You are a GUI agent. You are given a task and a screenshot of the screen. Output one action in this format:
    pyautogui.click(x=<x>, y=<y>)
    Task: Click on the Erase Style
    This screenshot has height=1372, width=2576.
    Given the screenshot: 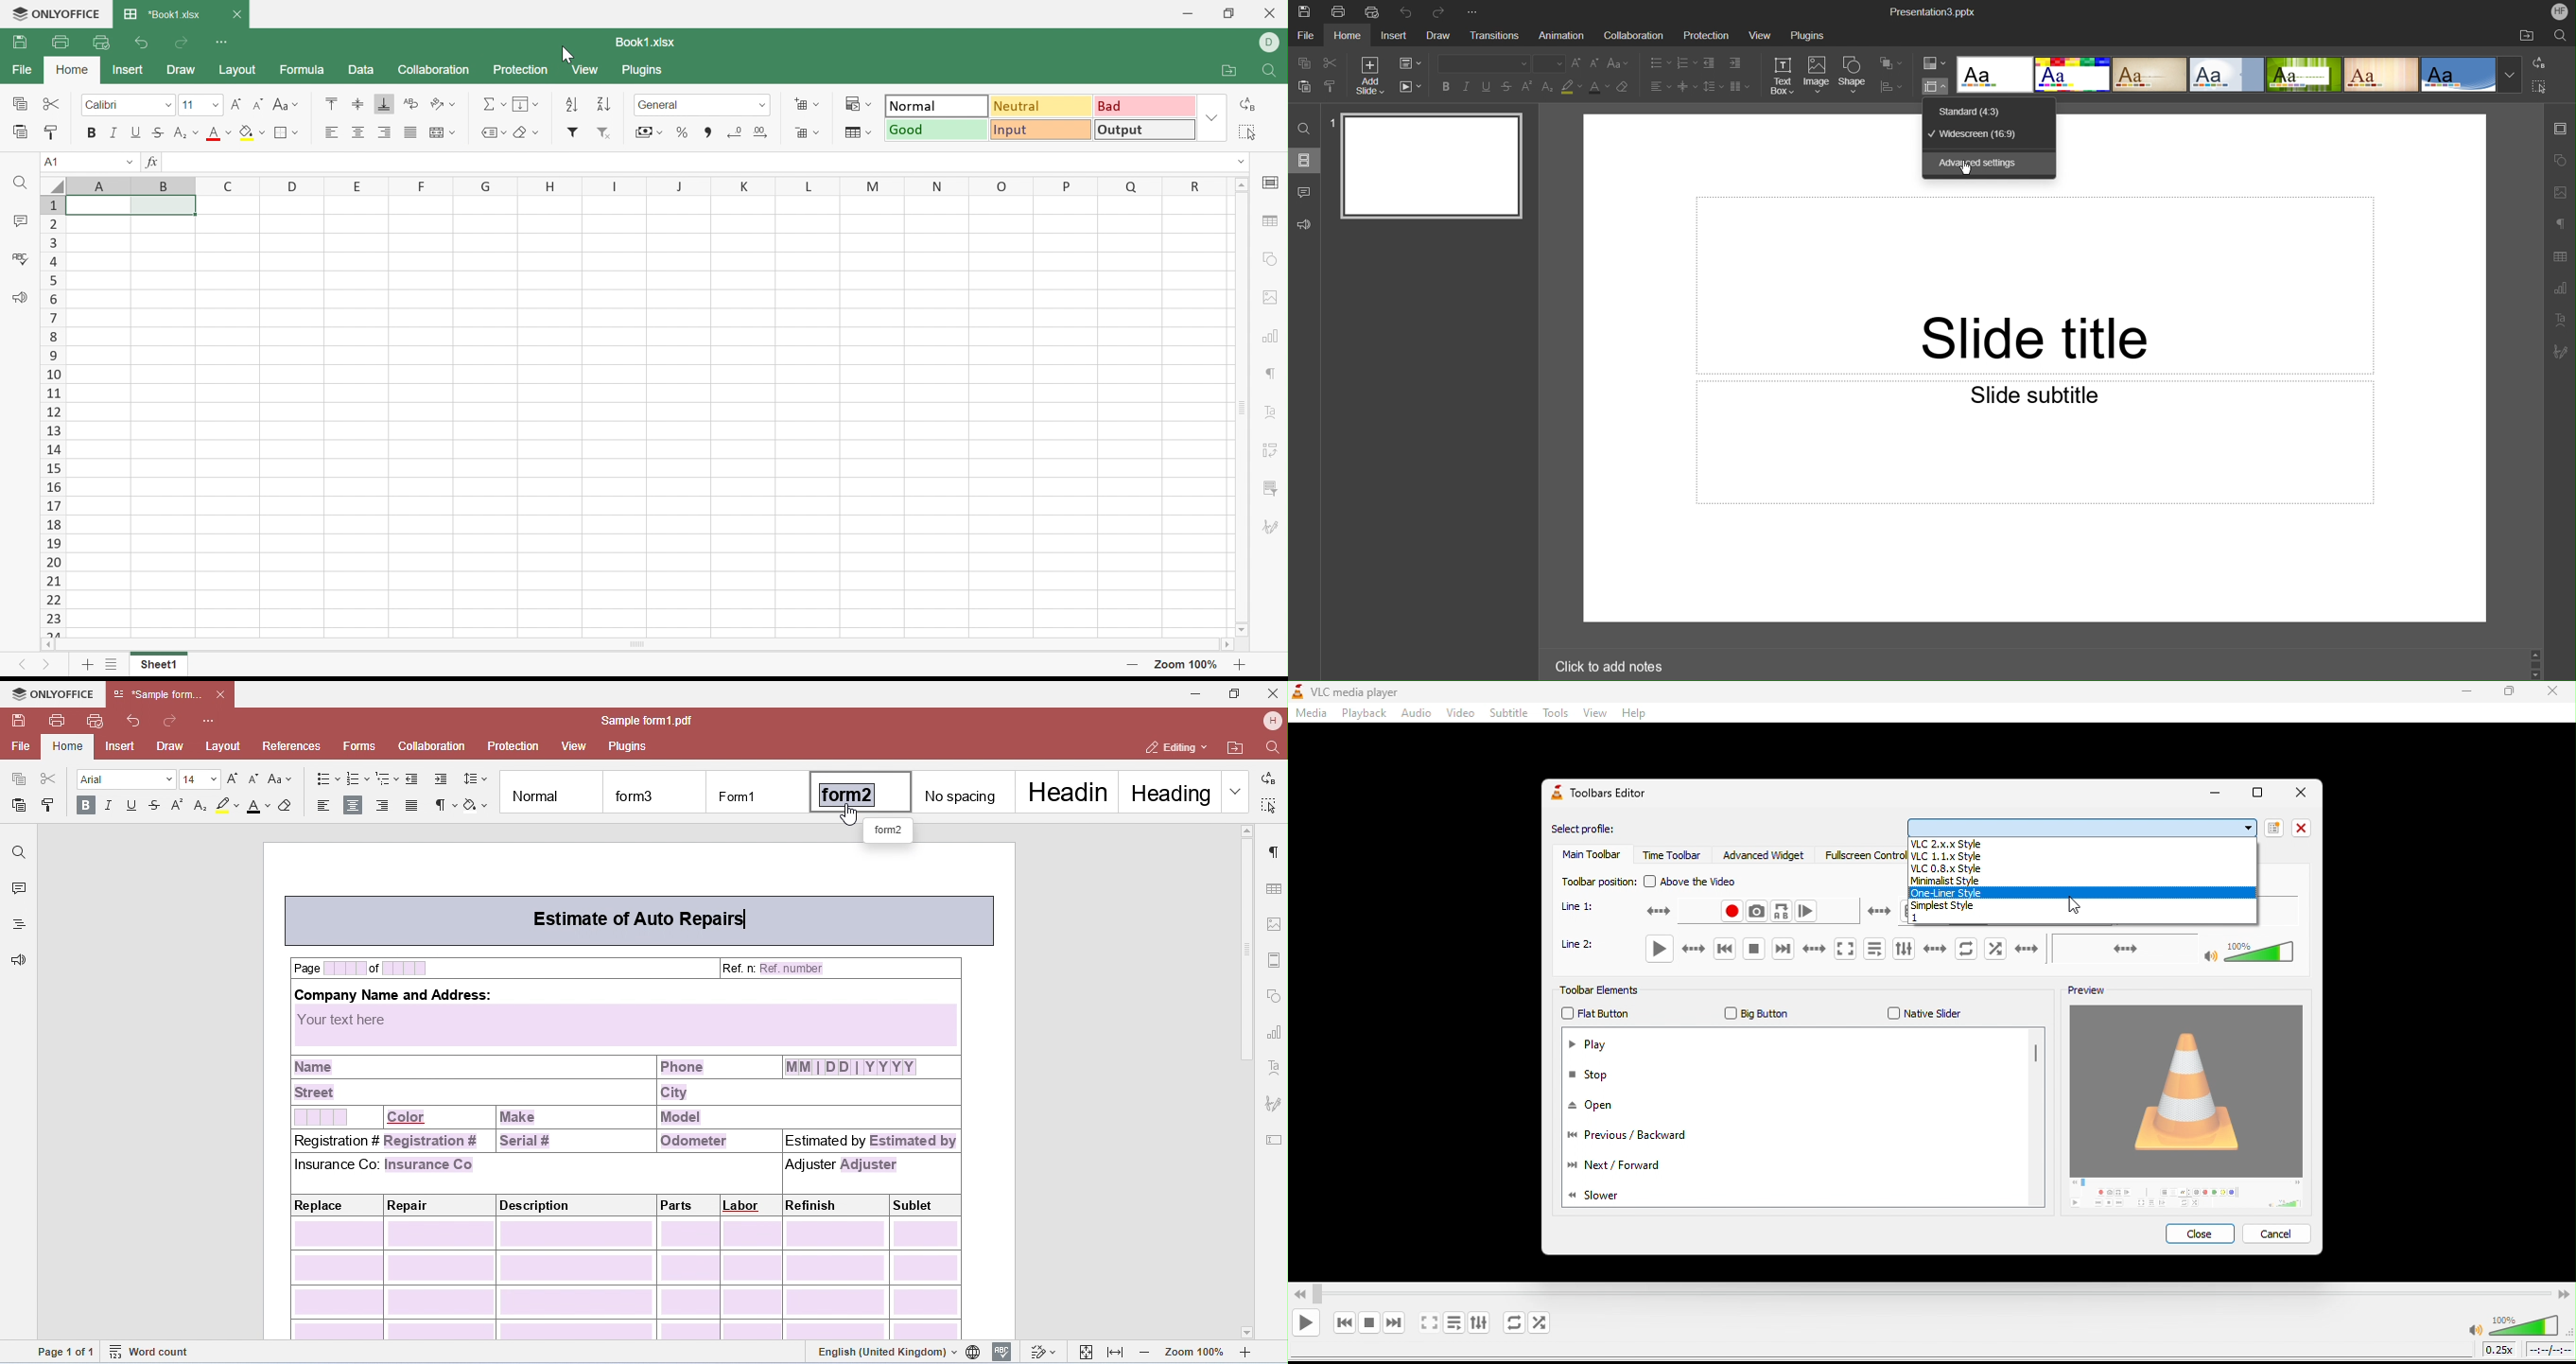 What is the action you would take?
    pyautogui.click(x=1624, y=89)
    